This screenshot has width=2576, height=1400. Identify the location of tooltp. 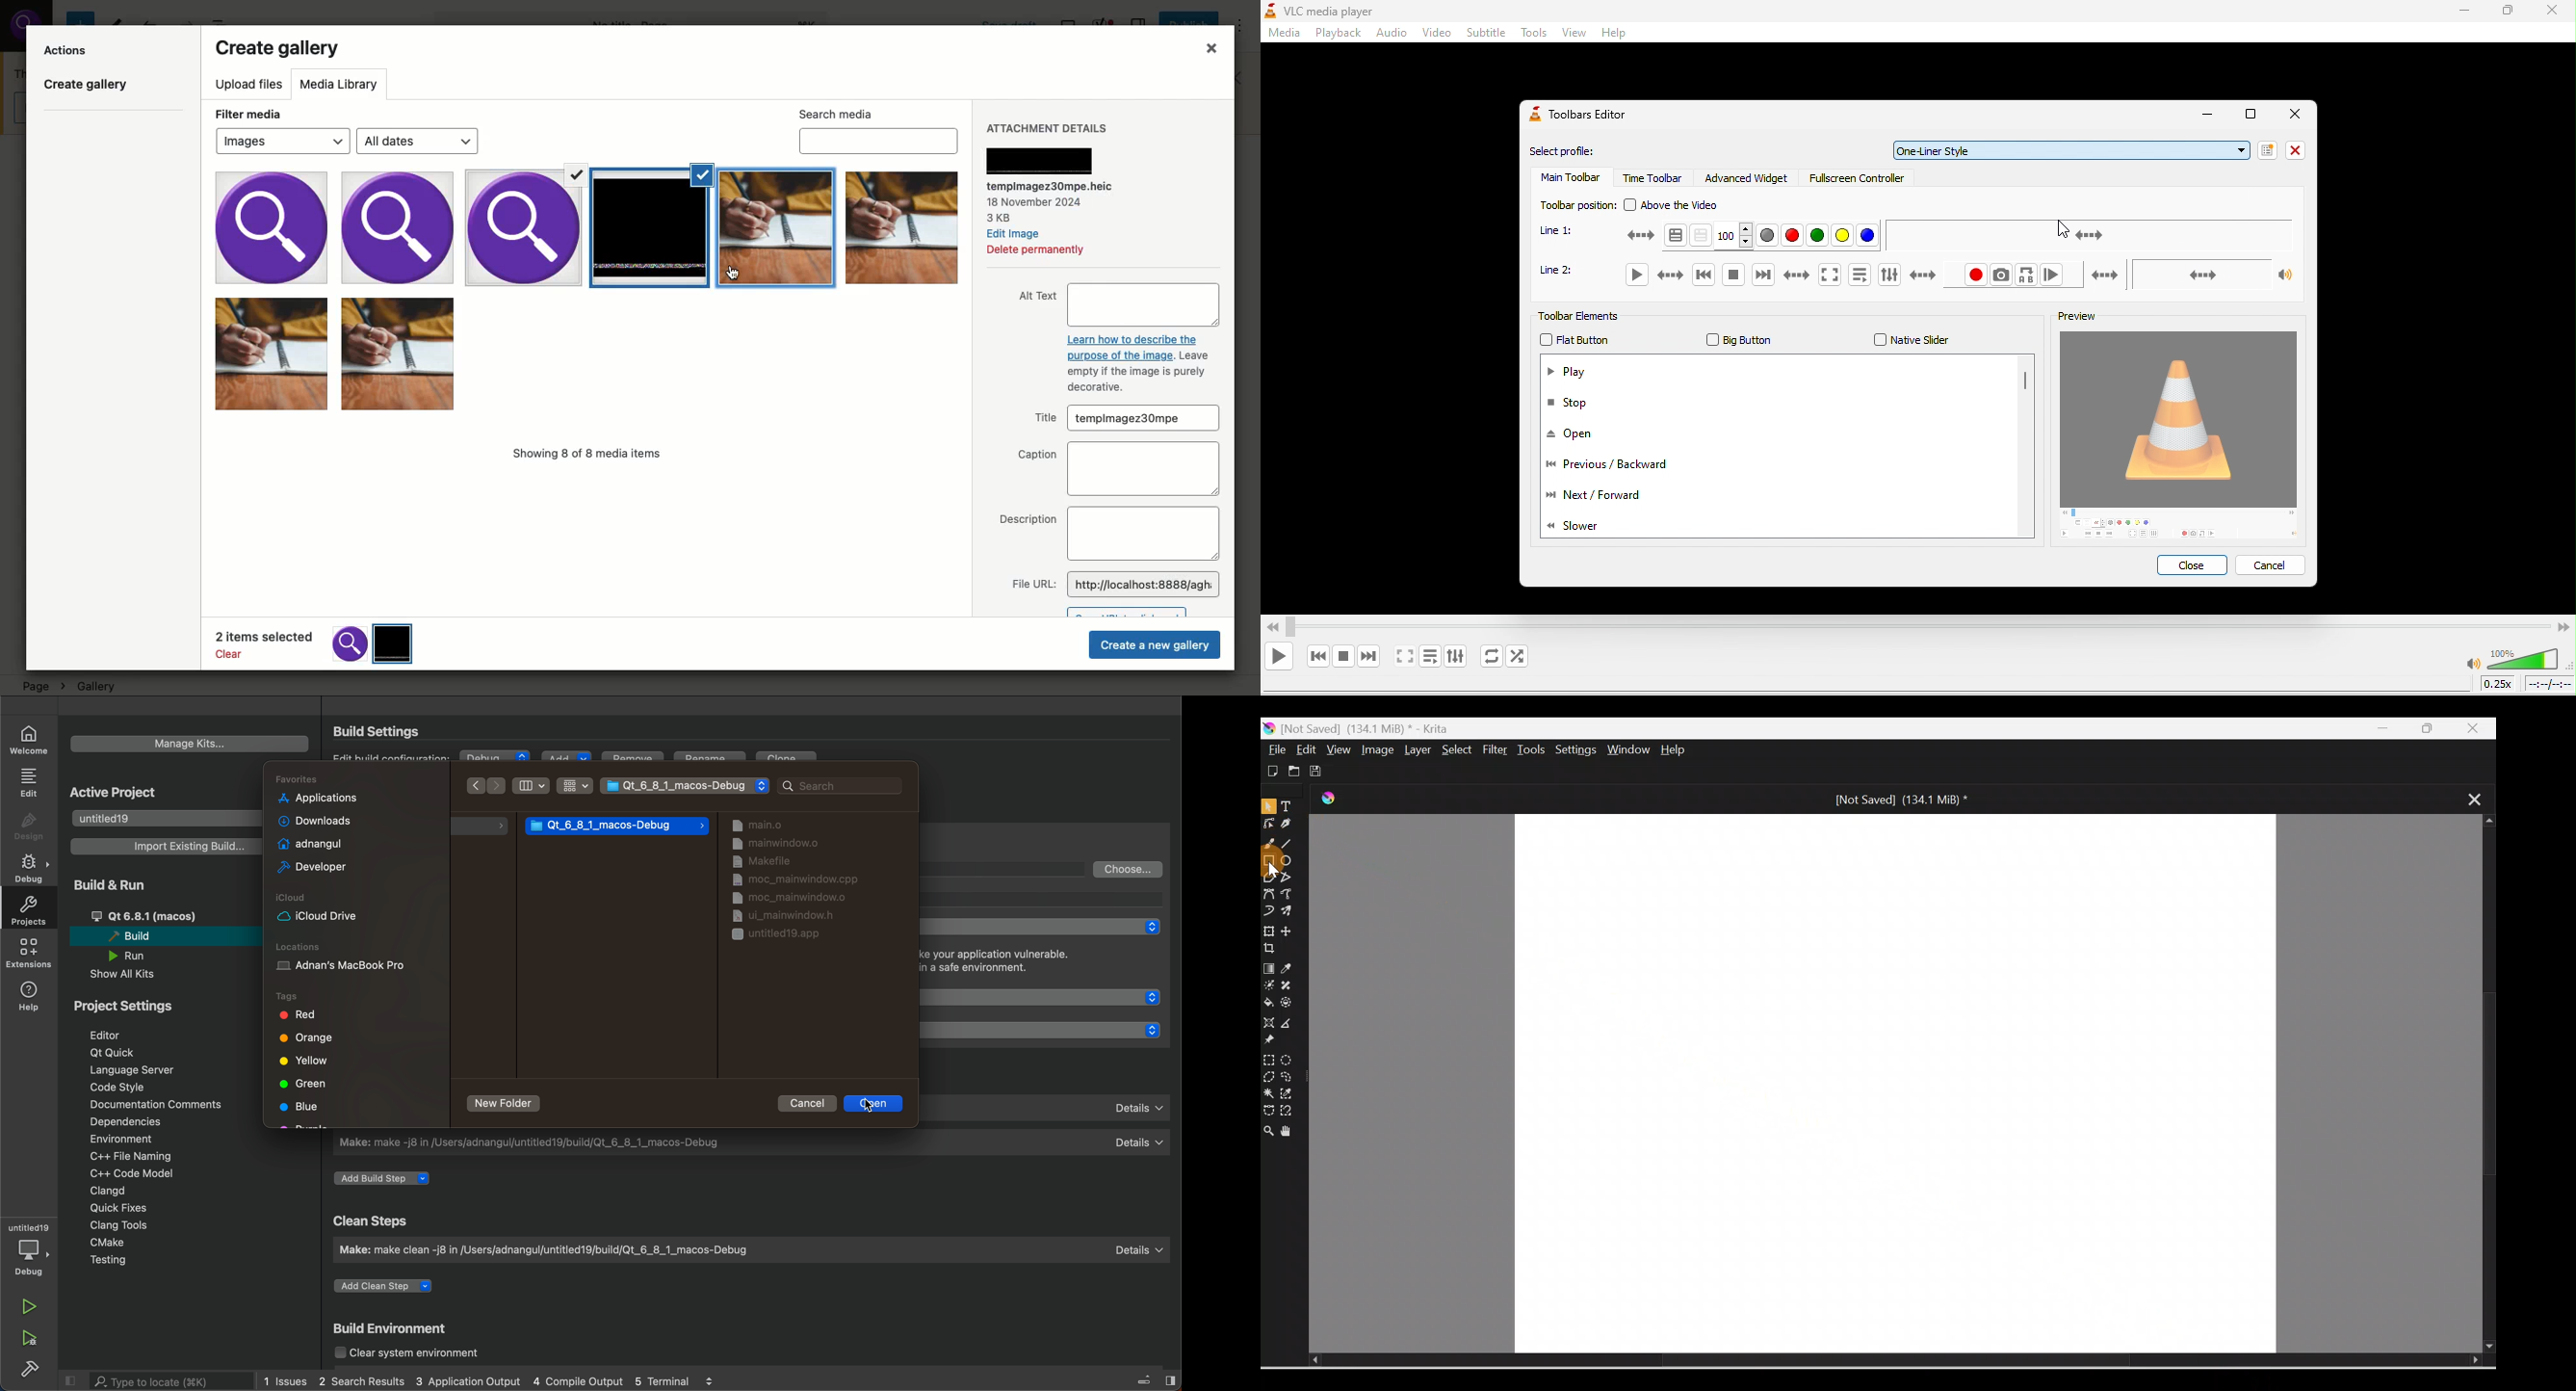
(1051, 899).